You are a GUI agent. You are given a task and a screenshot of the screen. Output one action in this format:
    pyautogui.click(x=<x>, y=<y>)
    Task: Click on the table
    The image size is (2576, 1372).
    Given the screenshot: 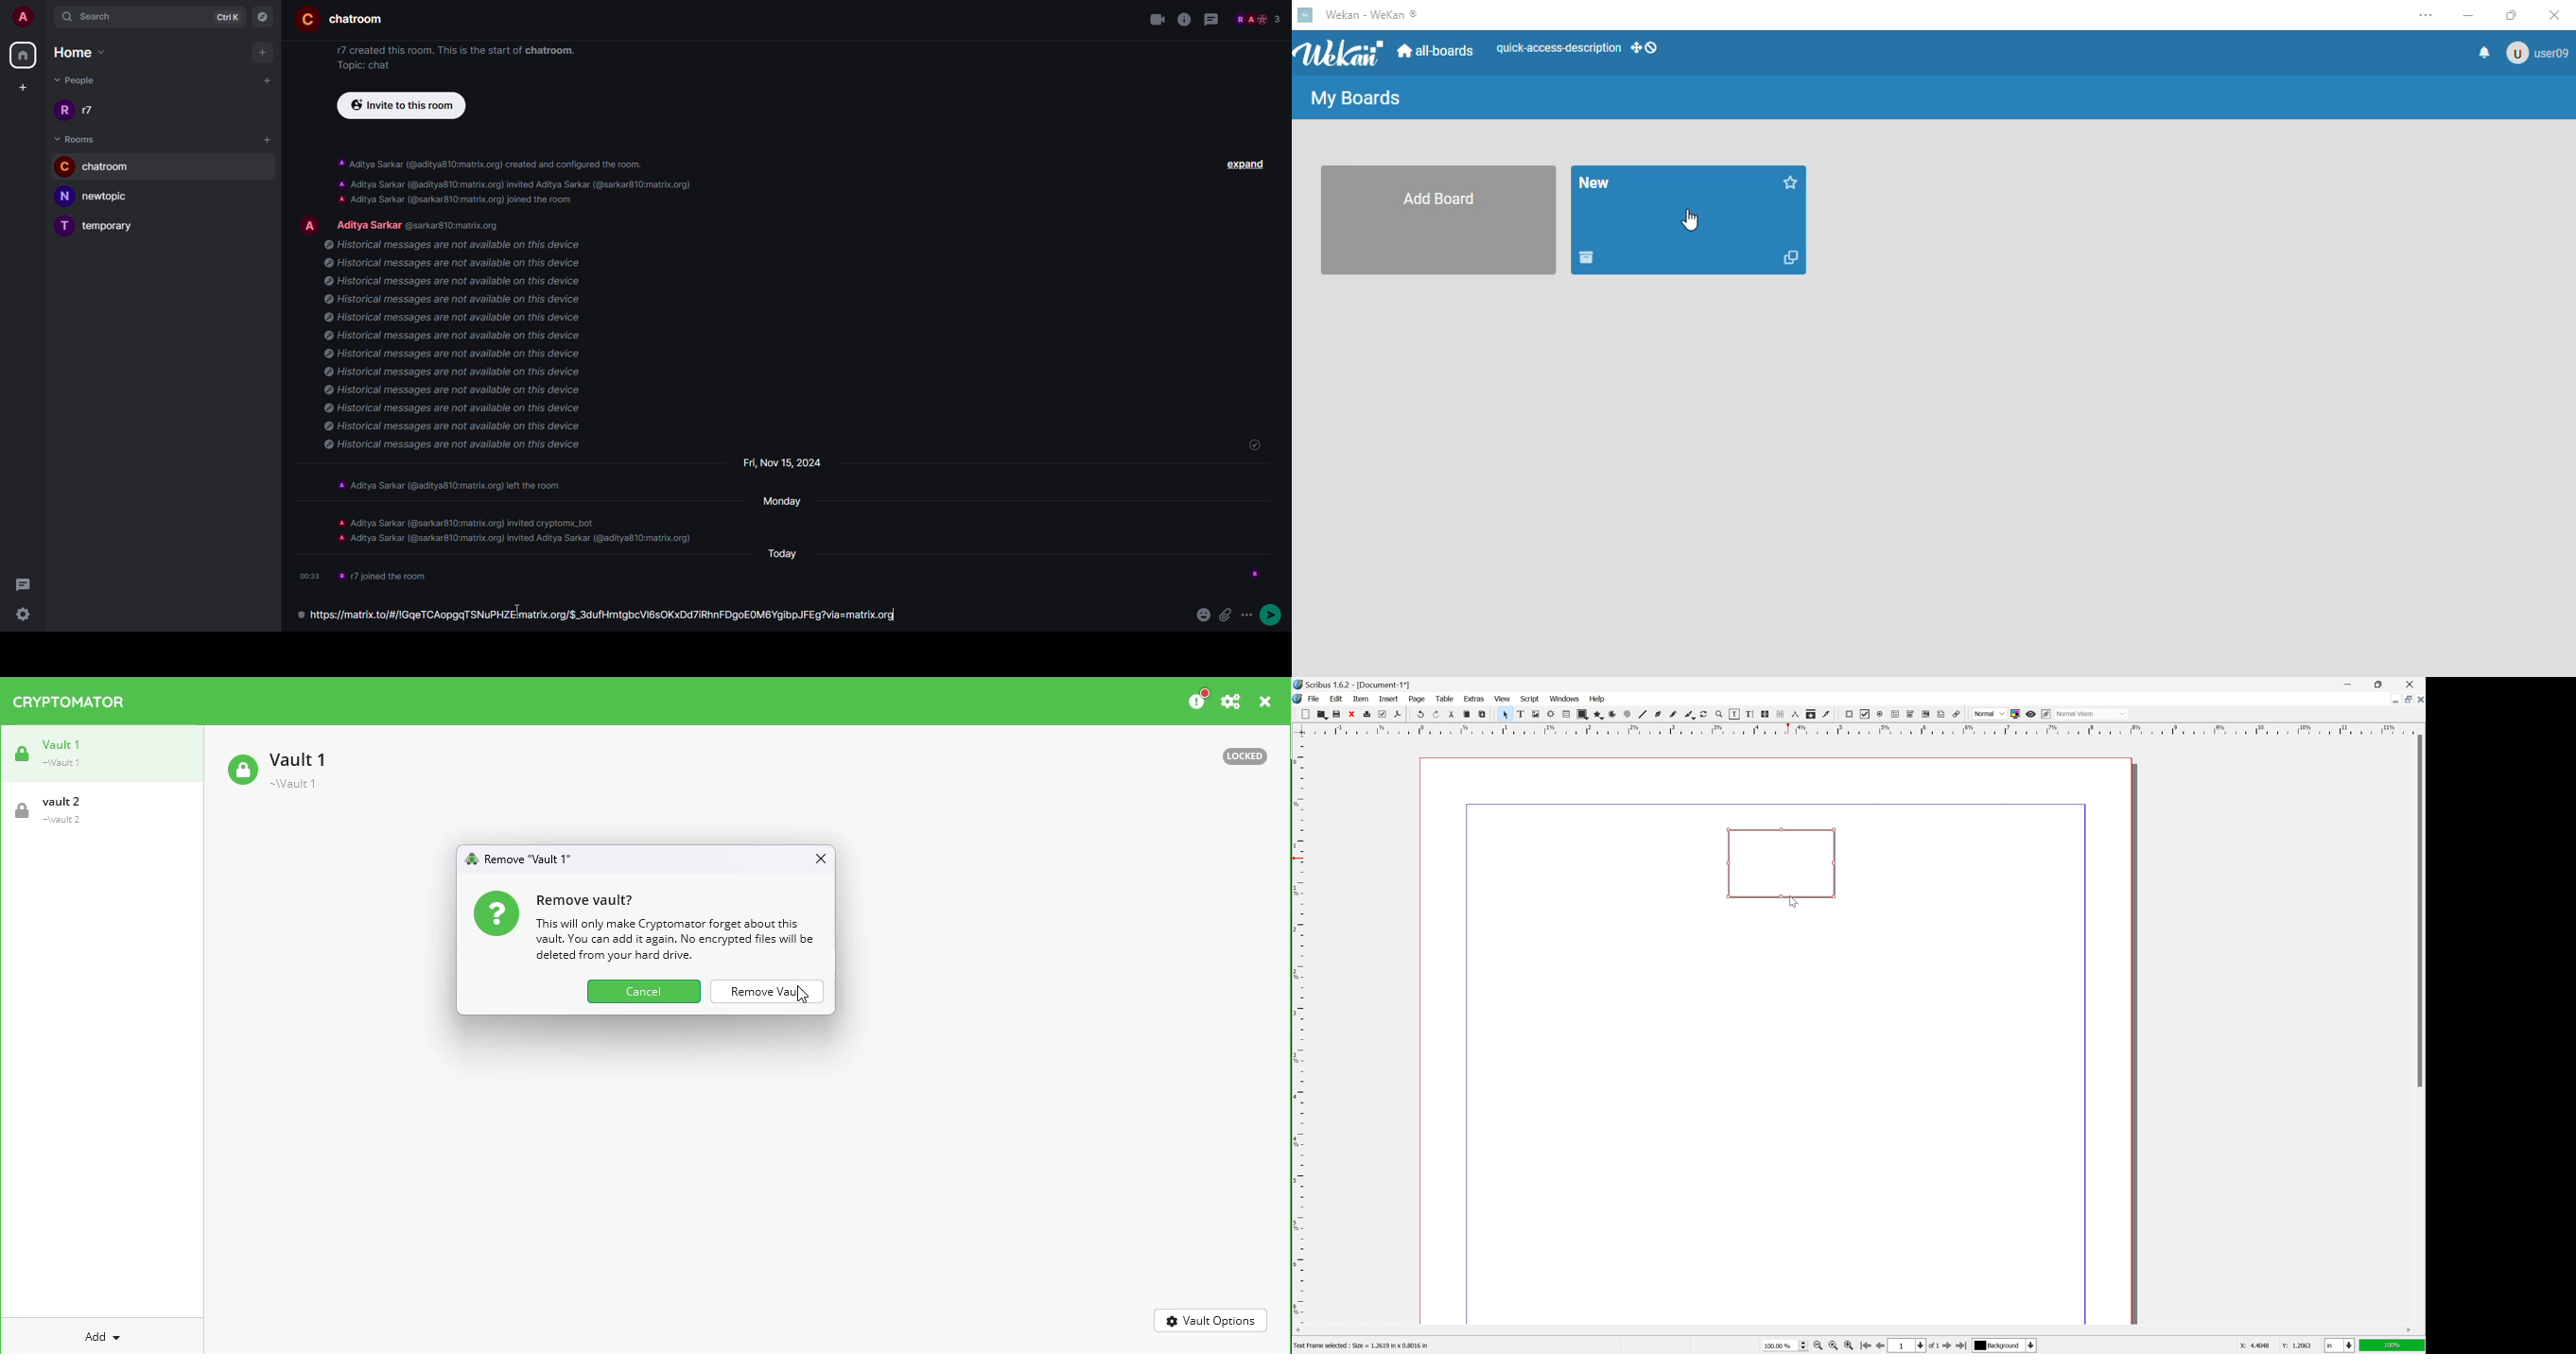 What is the action you would take?
    pyautogui.click(x=1566, y=714)
    